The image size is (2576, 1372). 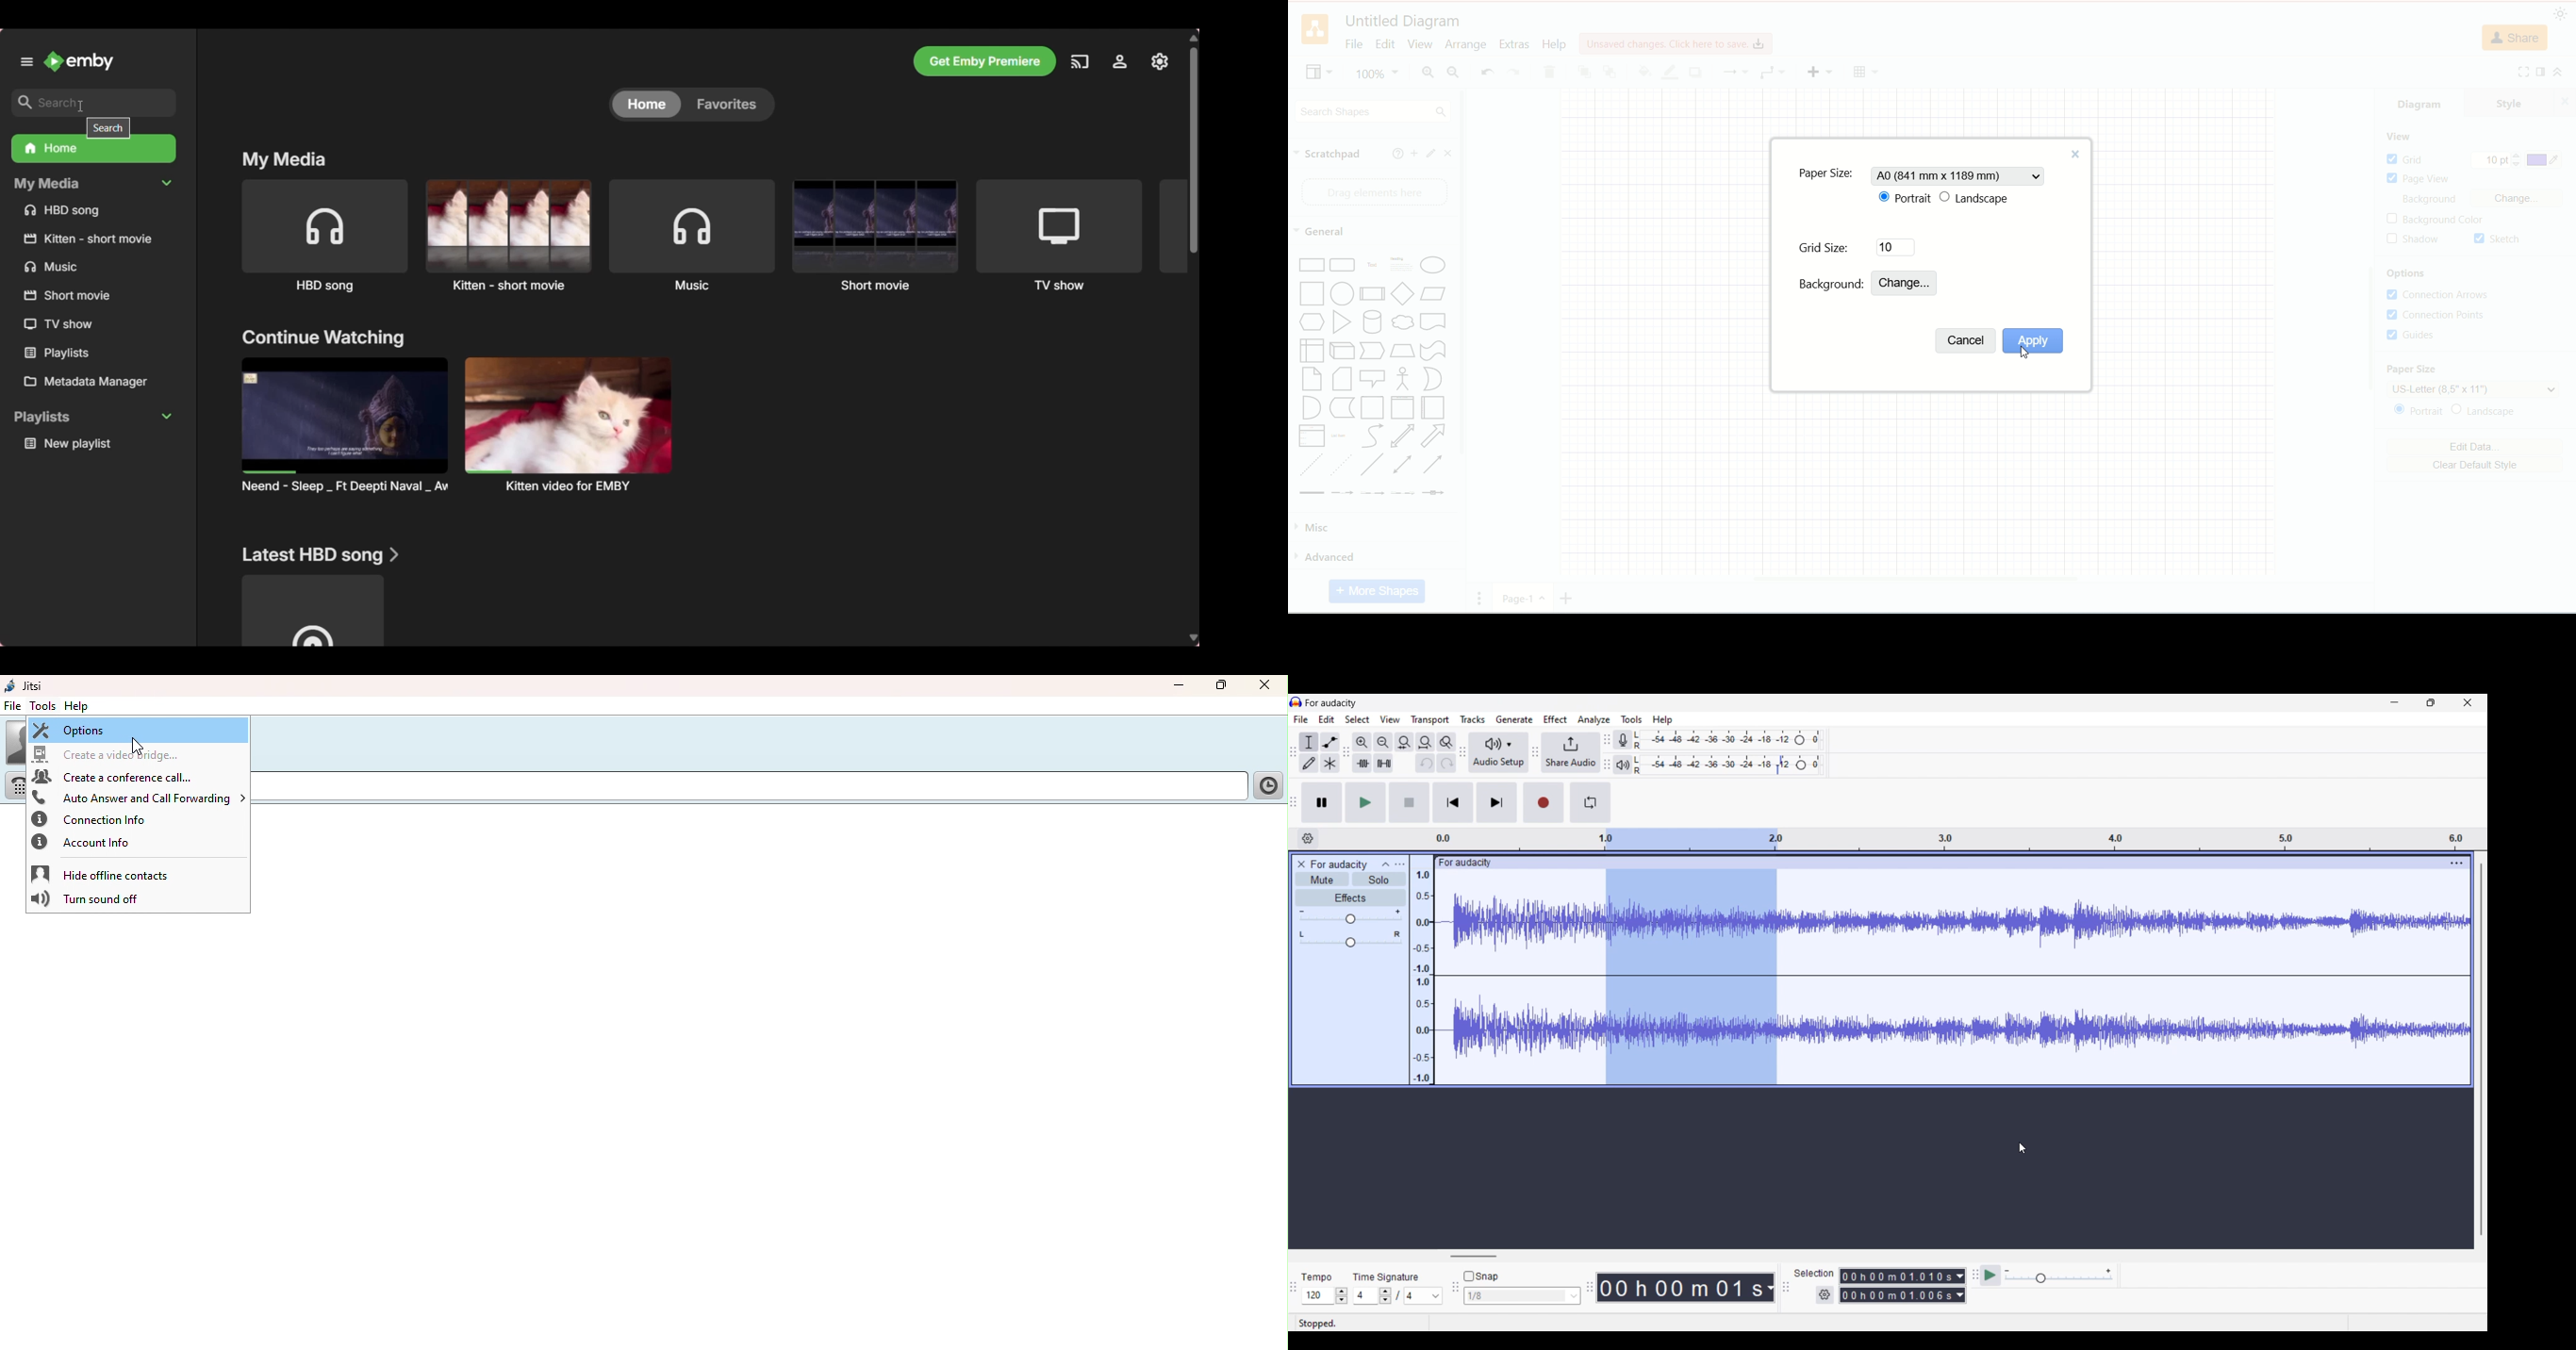 I want to click on Text, so click(x=1373, y=267).